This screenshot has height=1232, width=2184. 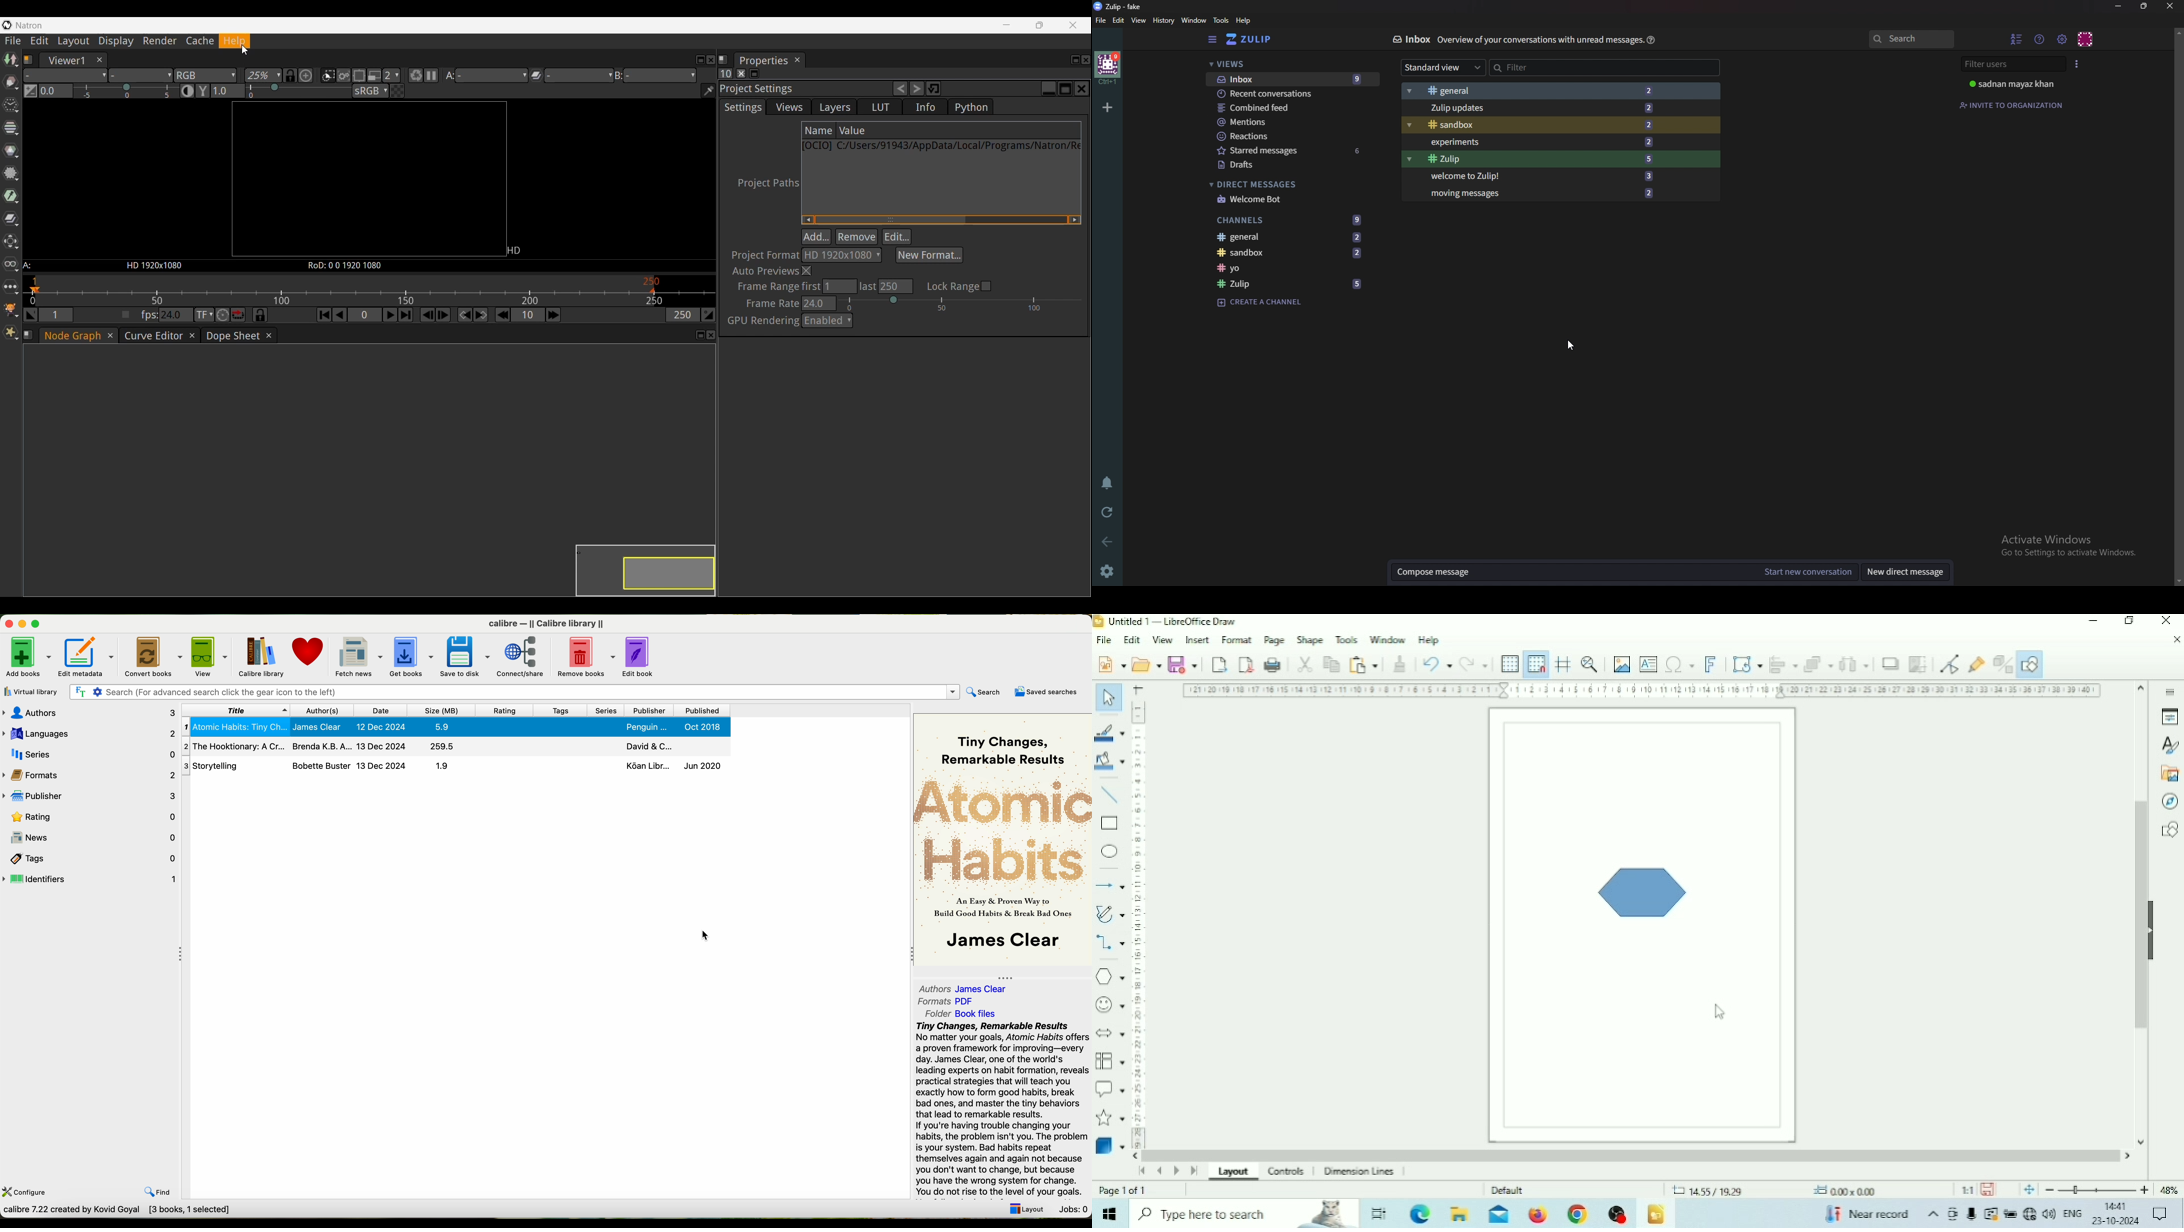 What do you see at coordinates (975, 1014) in the screenshot?
I see `Book file` at bounding box center [975, 1014].